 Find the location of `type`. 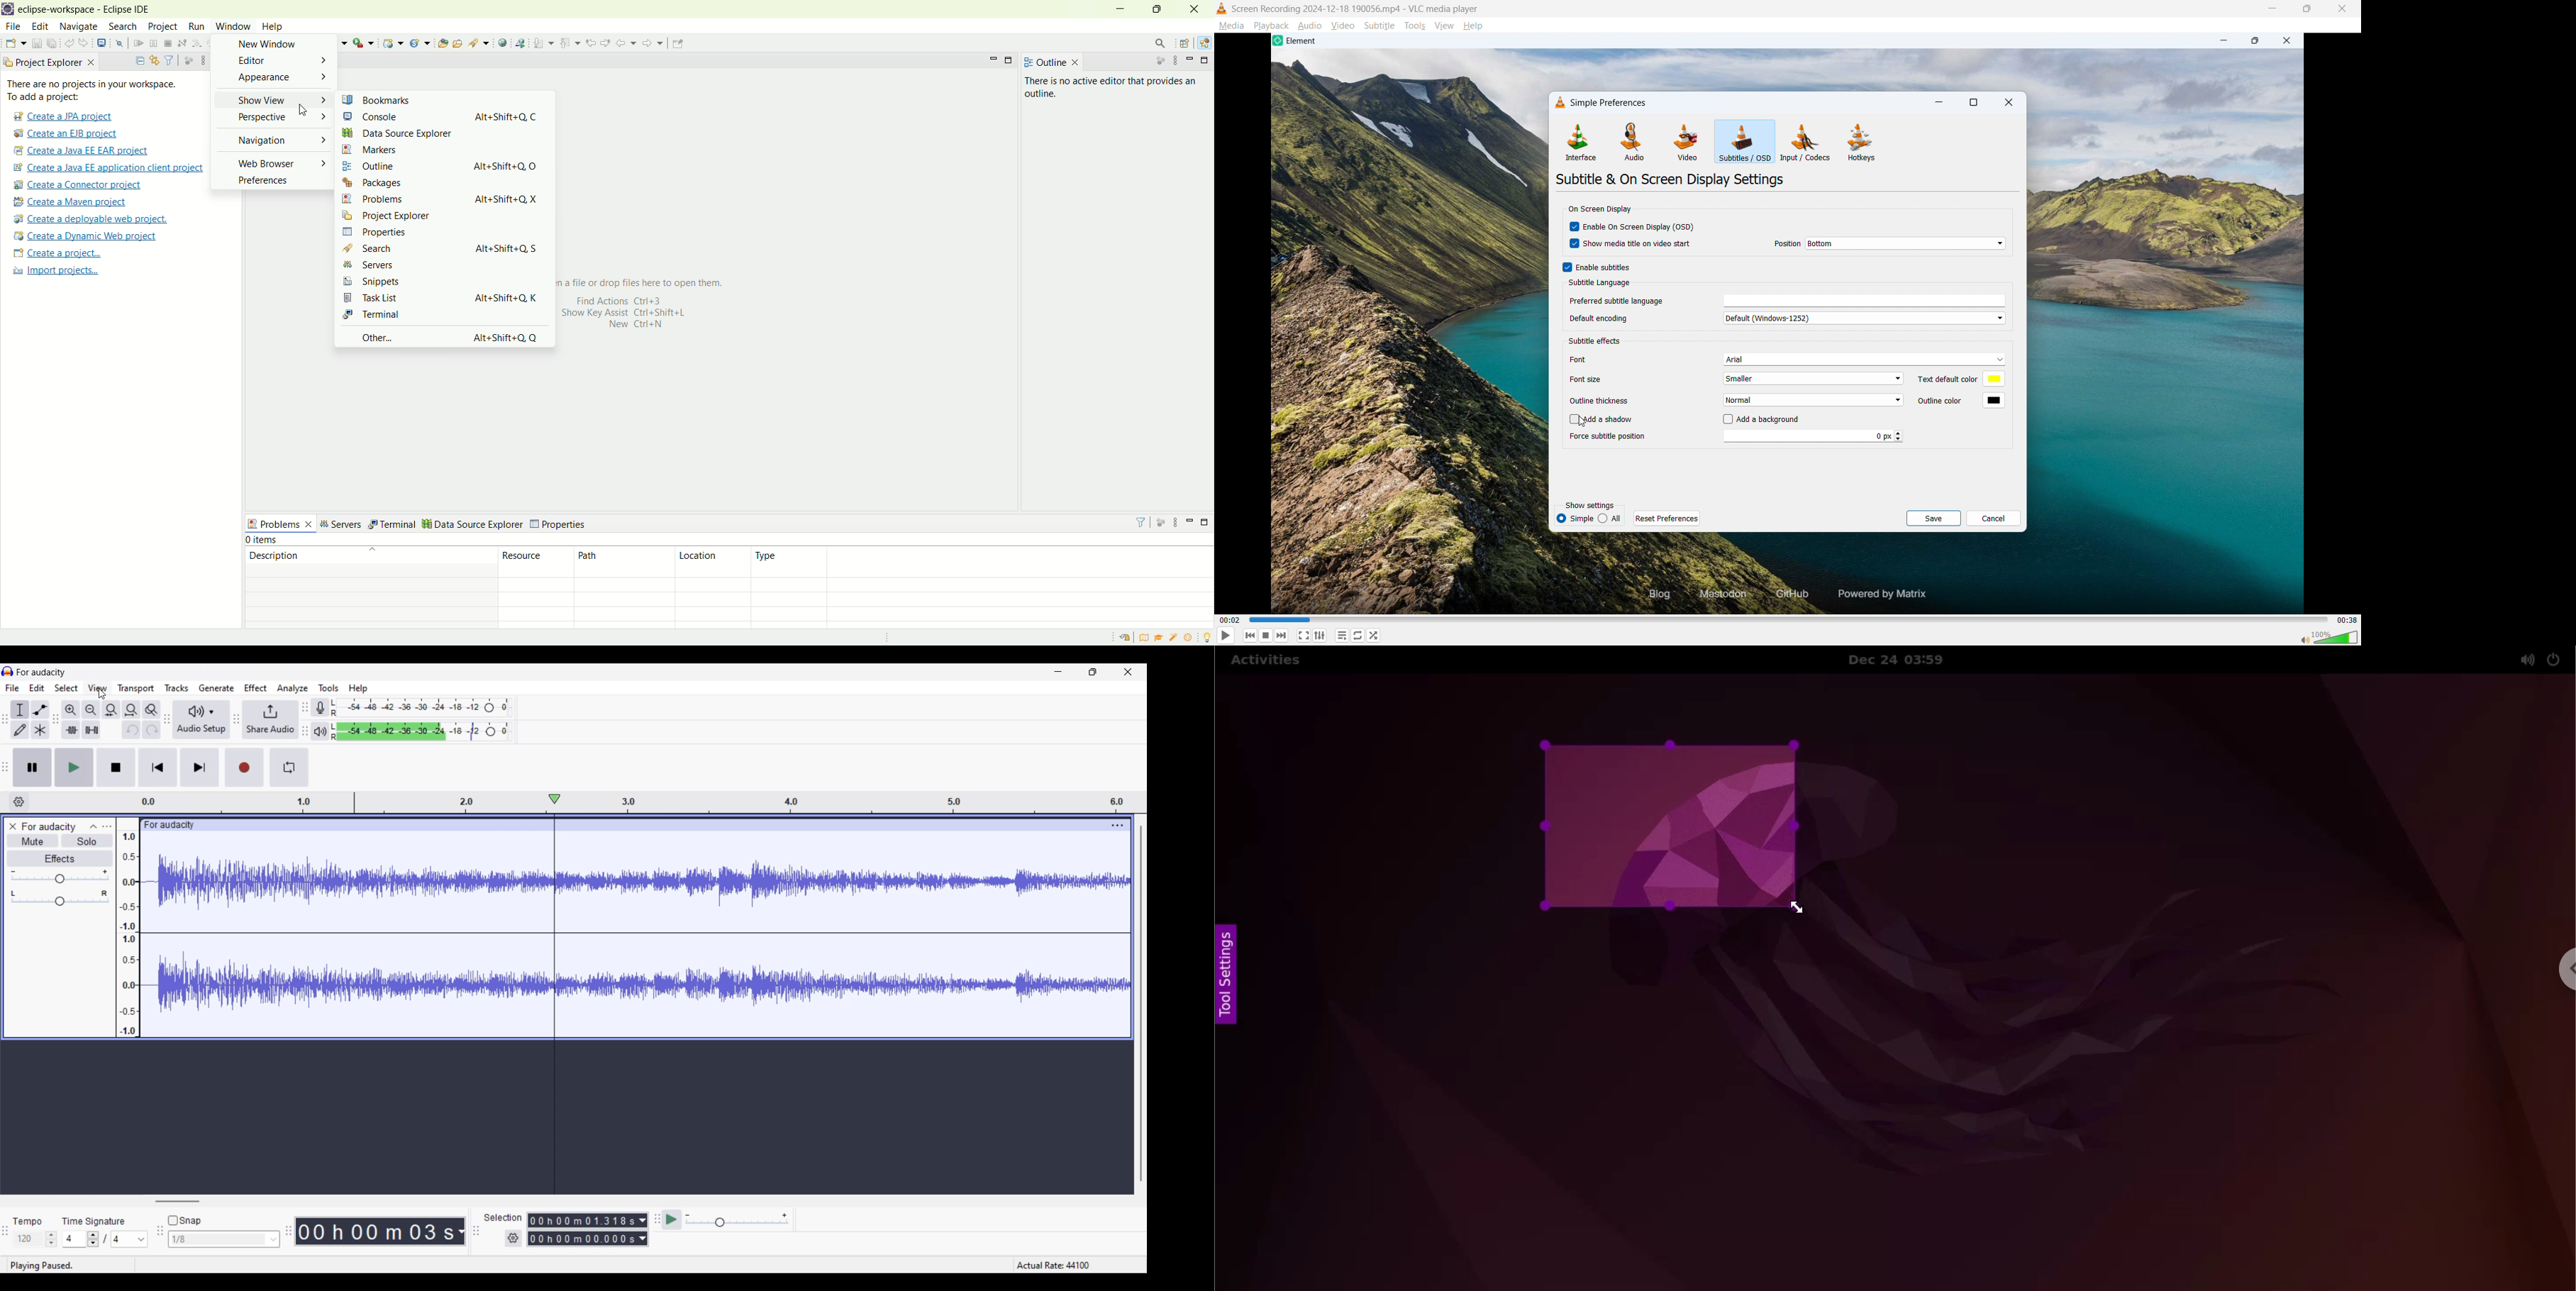

type is located at coordinates (789, 563).